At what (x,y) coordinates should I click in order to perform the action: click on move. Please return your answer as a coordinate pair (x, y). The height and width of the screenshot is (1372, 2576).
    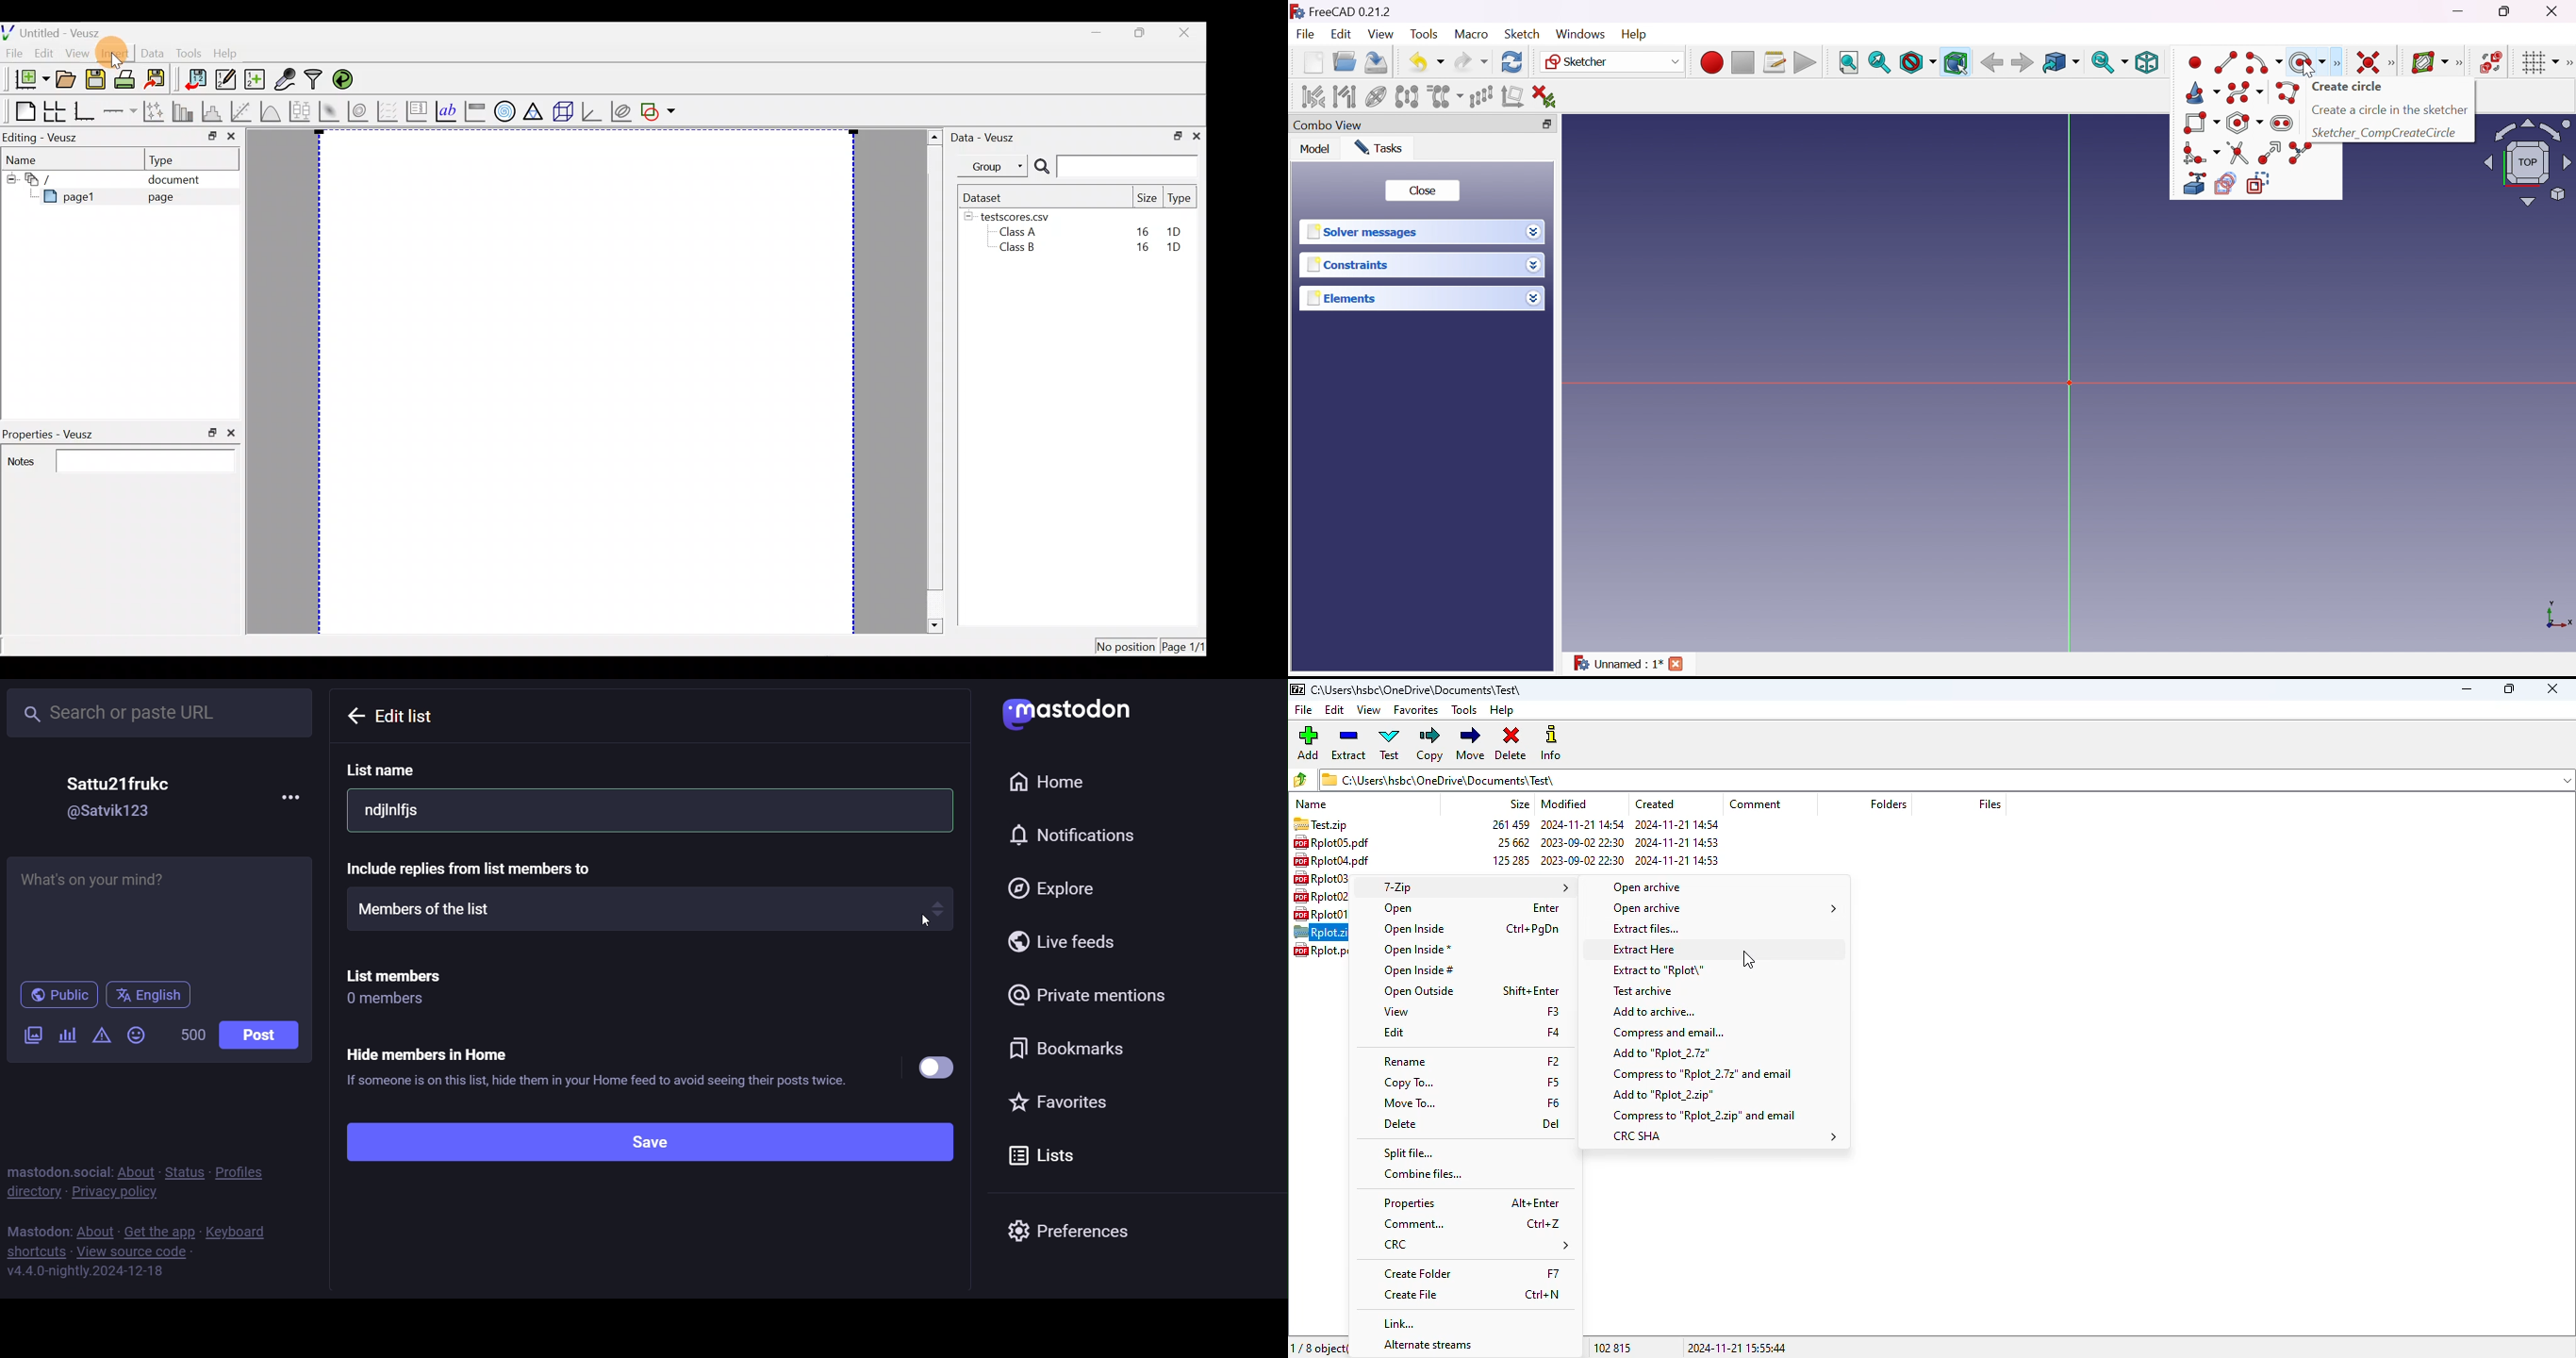
    Looking at the image, I should click on (1471, 742).